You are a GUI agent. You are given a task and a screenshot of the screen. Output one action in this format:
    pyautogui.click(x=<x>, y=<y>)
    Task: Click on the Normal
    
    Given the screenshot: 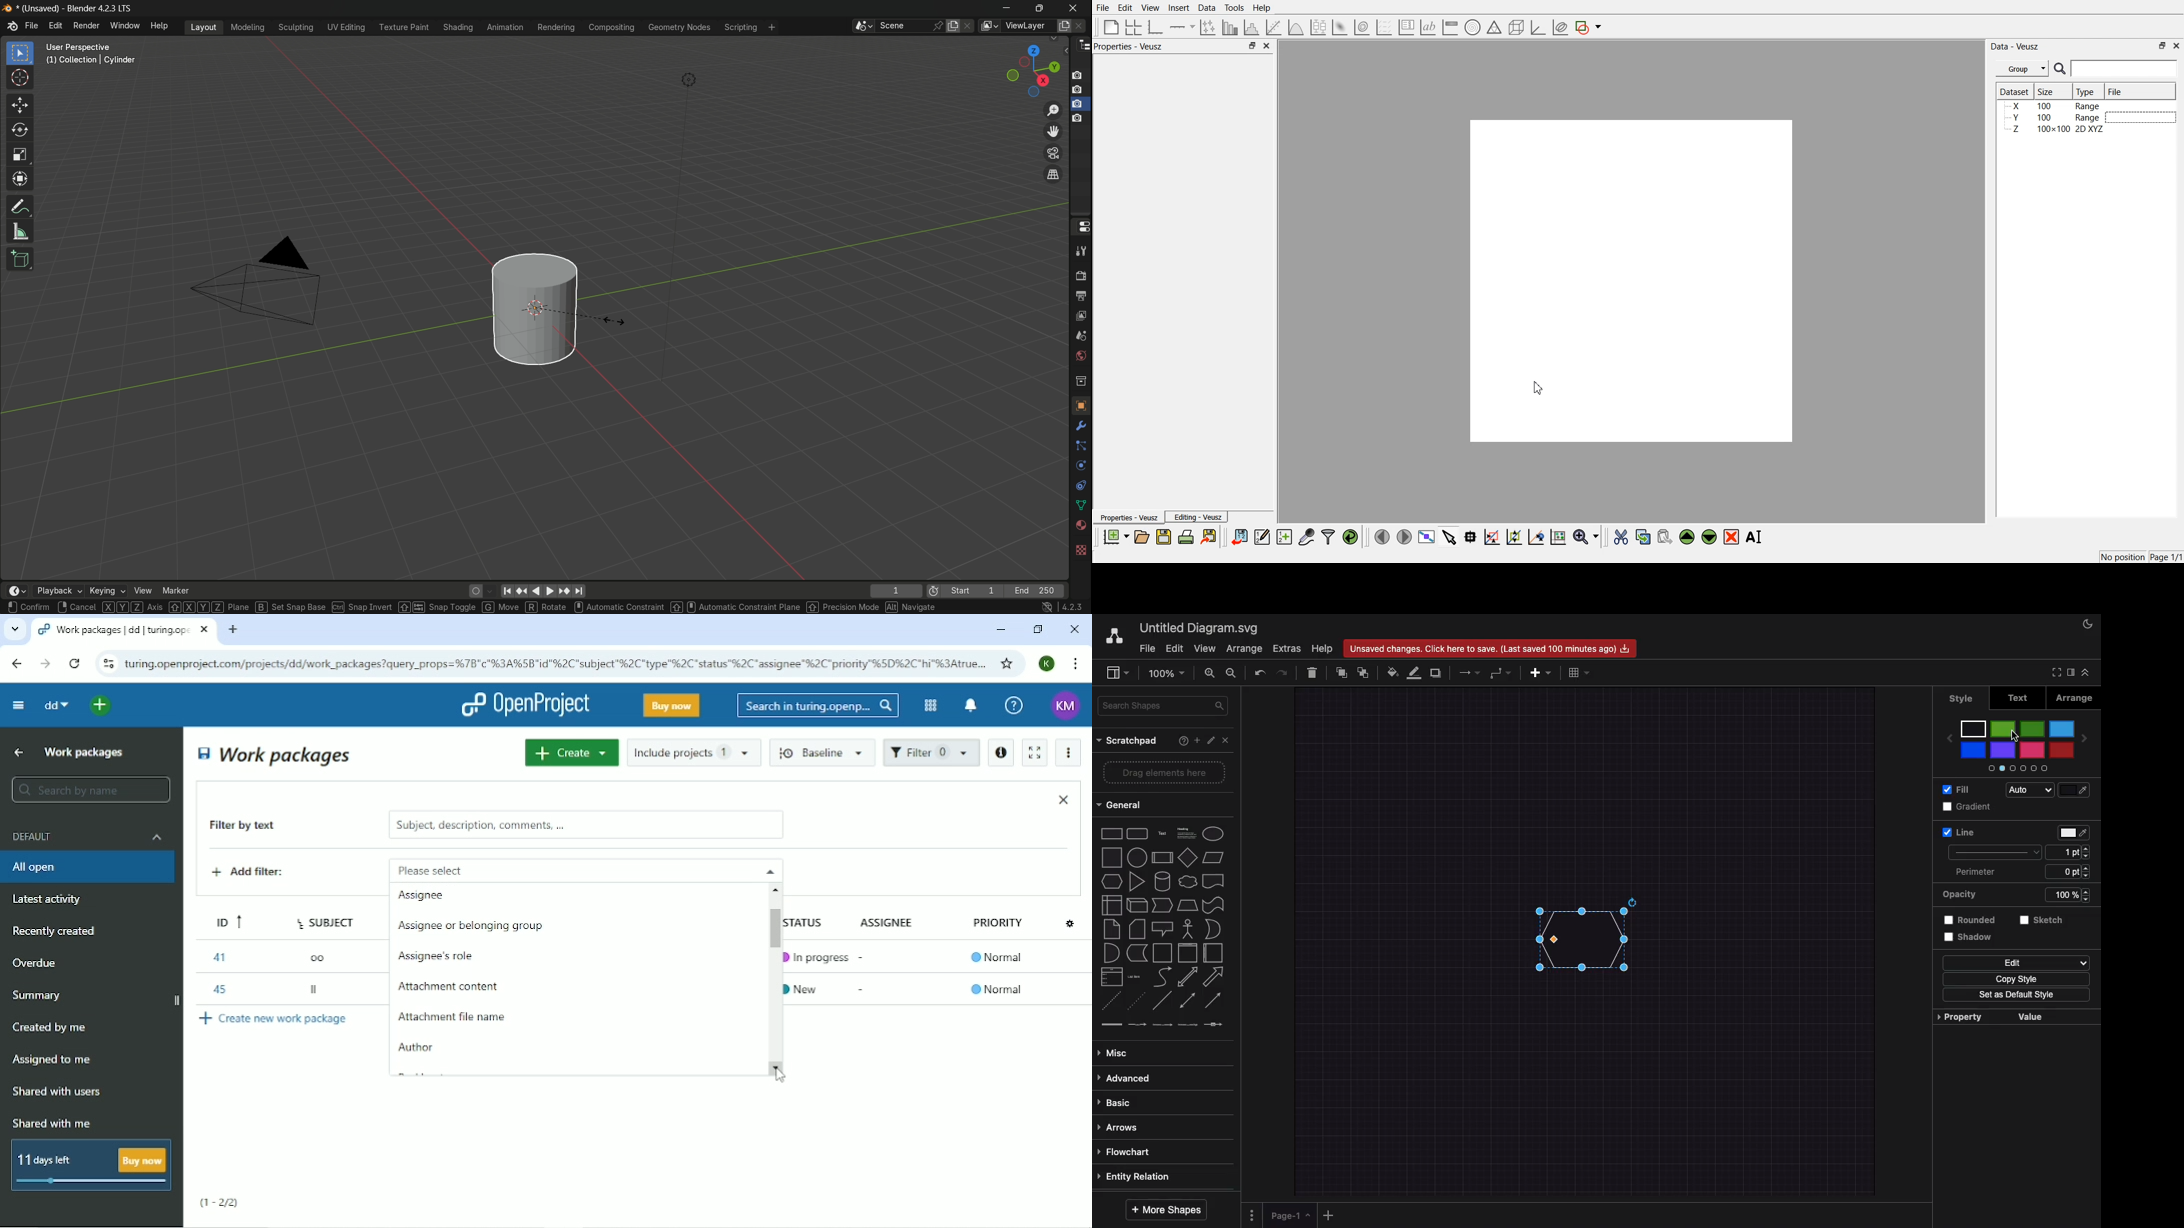 What is the action you would take?
    pyautogui.click(x=997, y=989)
    